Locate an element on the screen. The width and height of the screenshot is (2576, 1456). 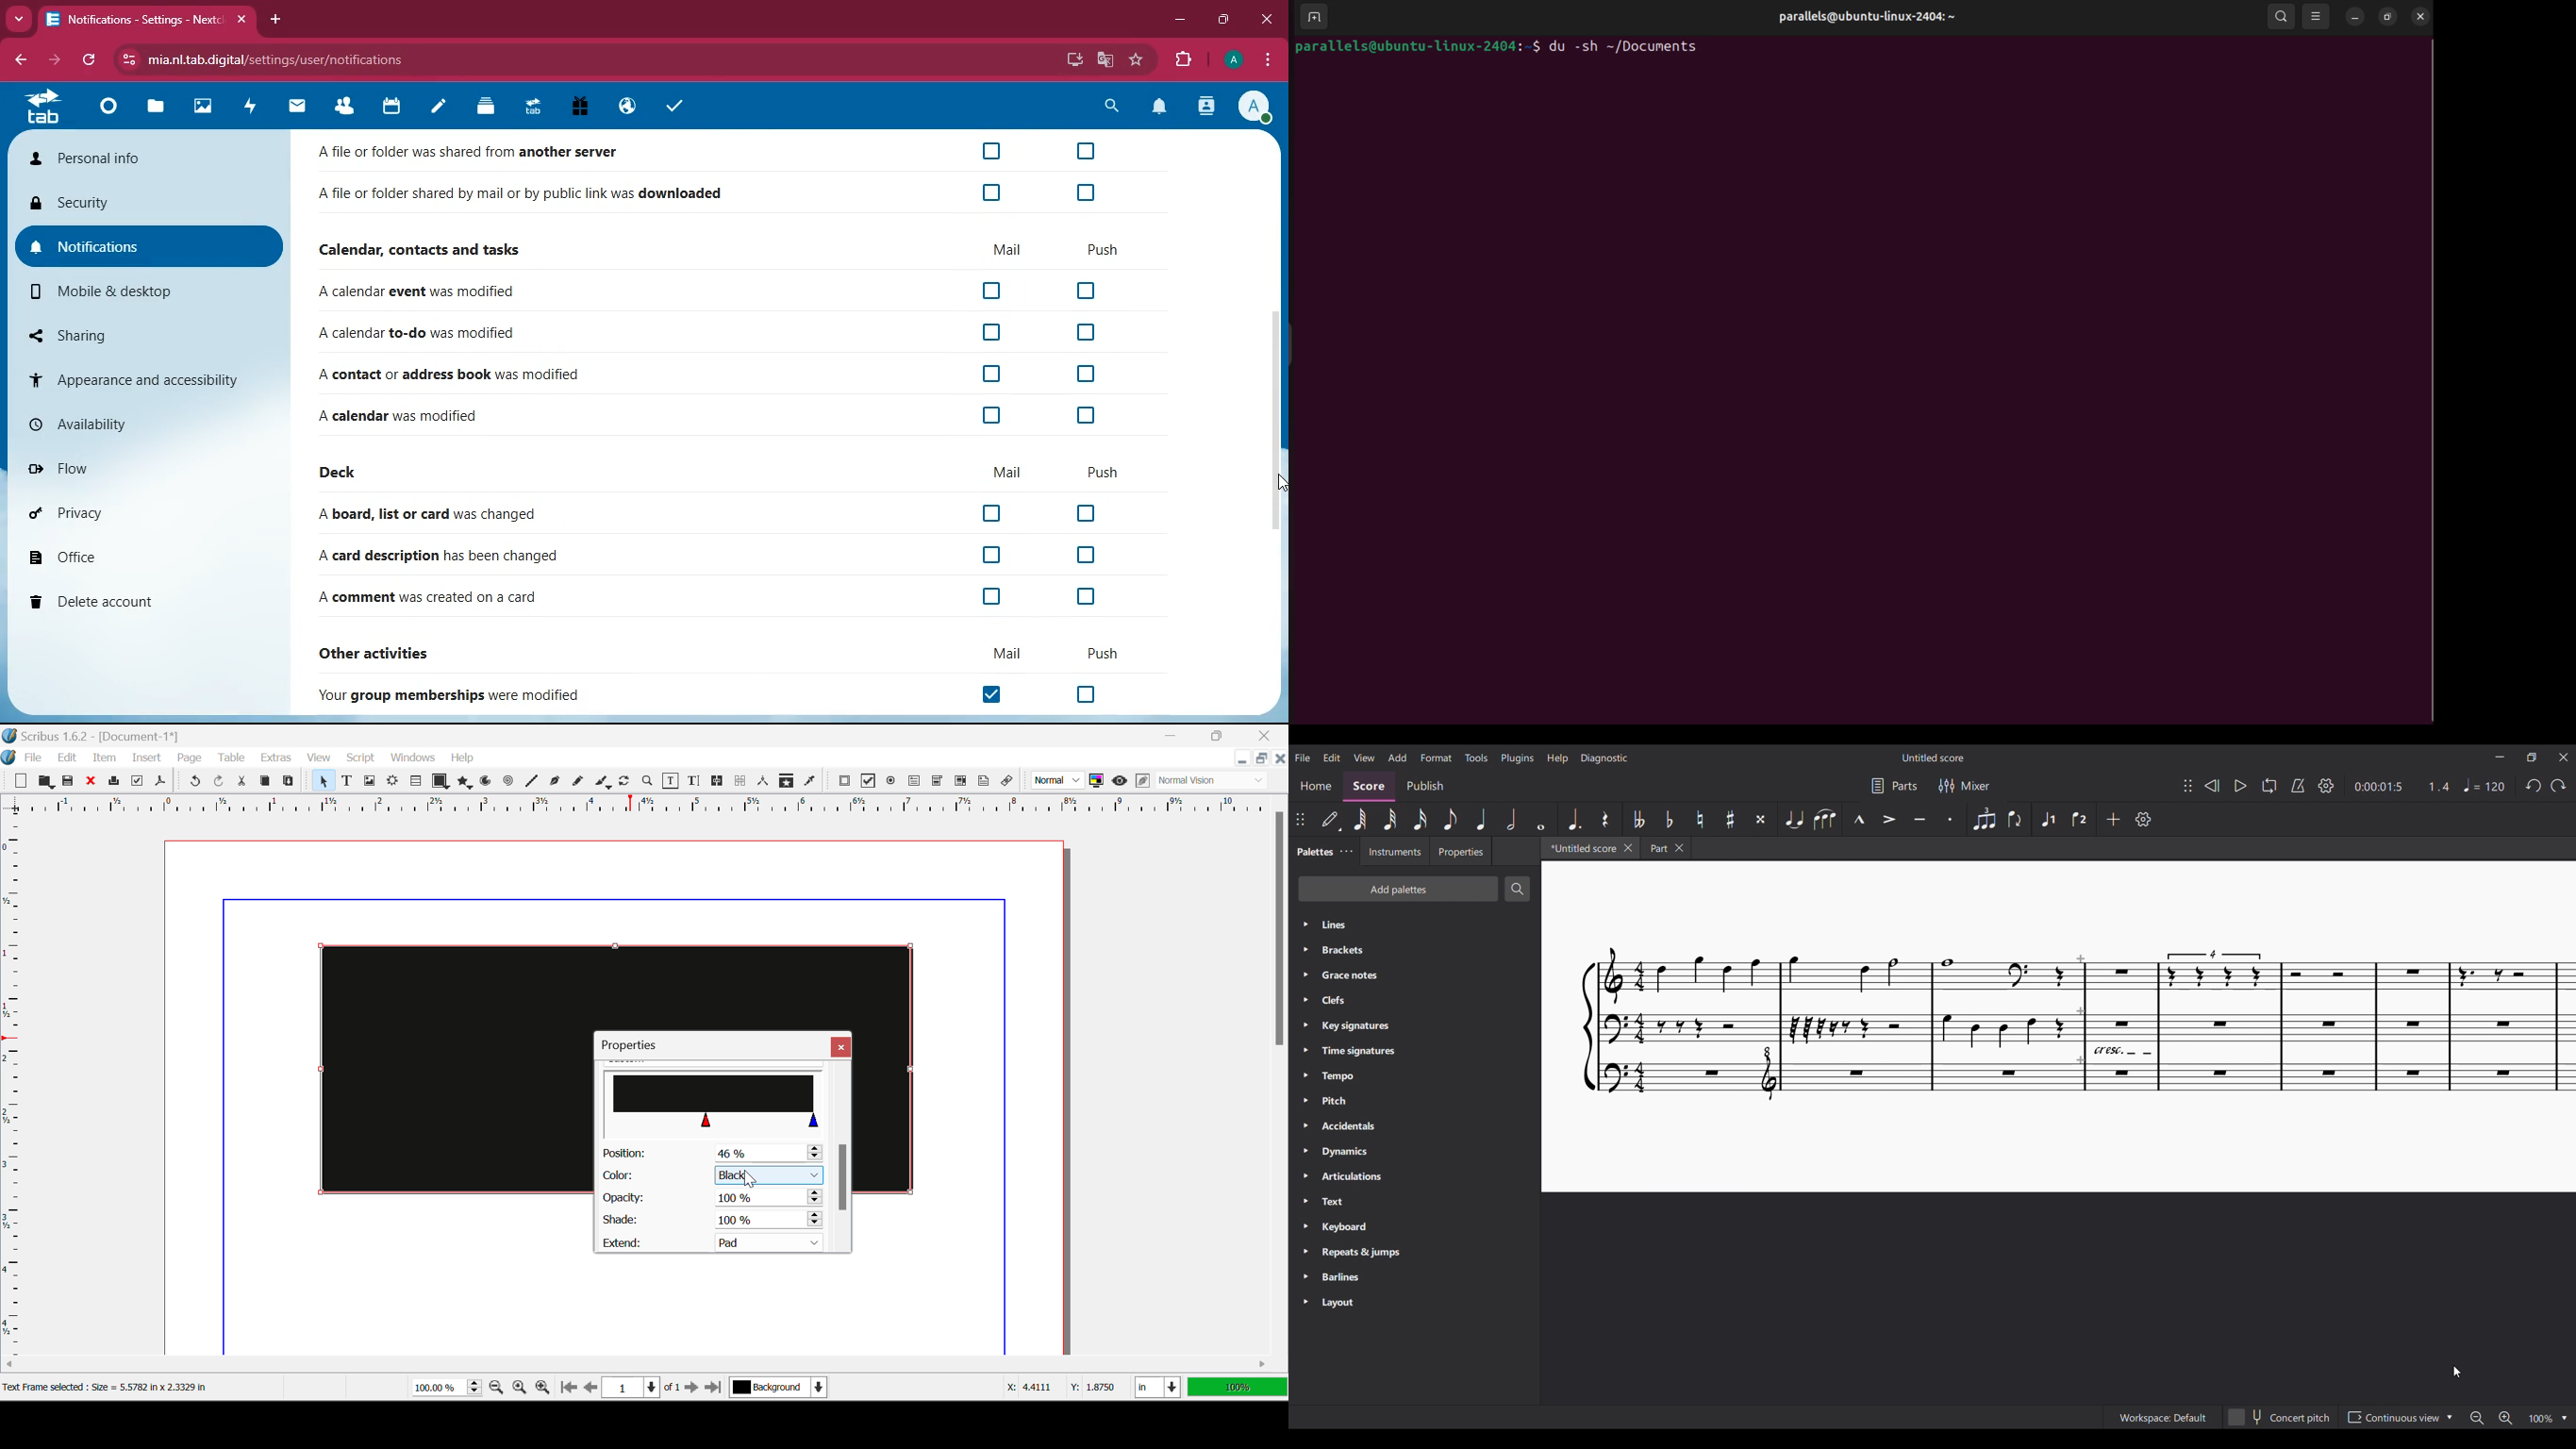
A comment was created on a card is located at coordinates (430, 599).